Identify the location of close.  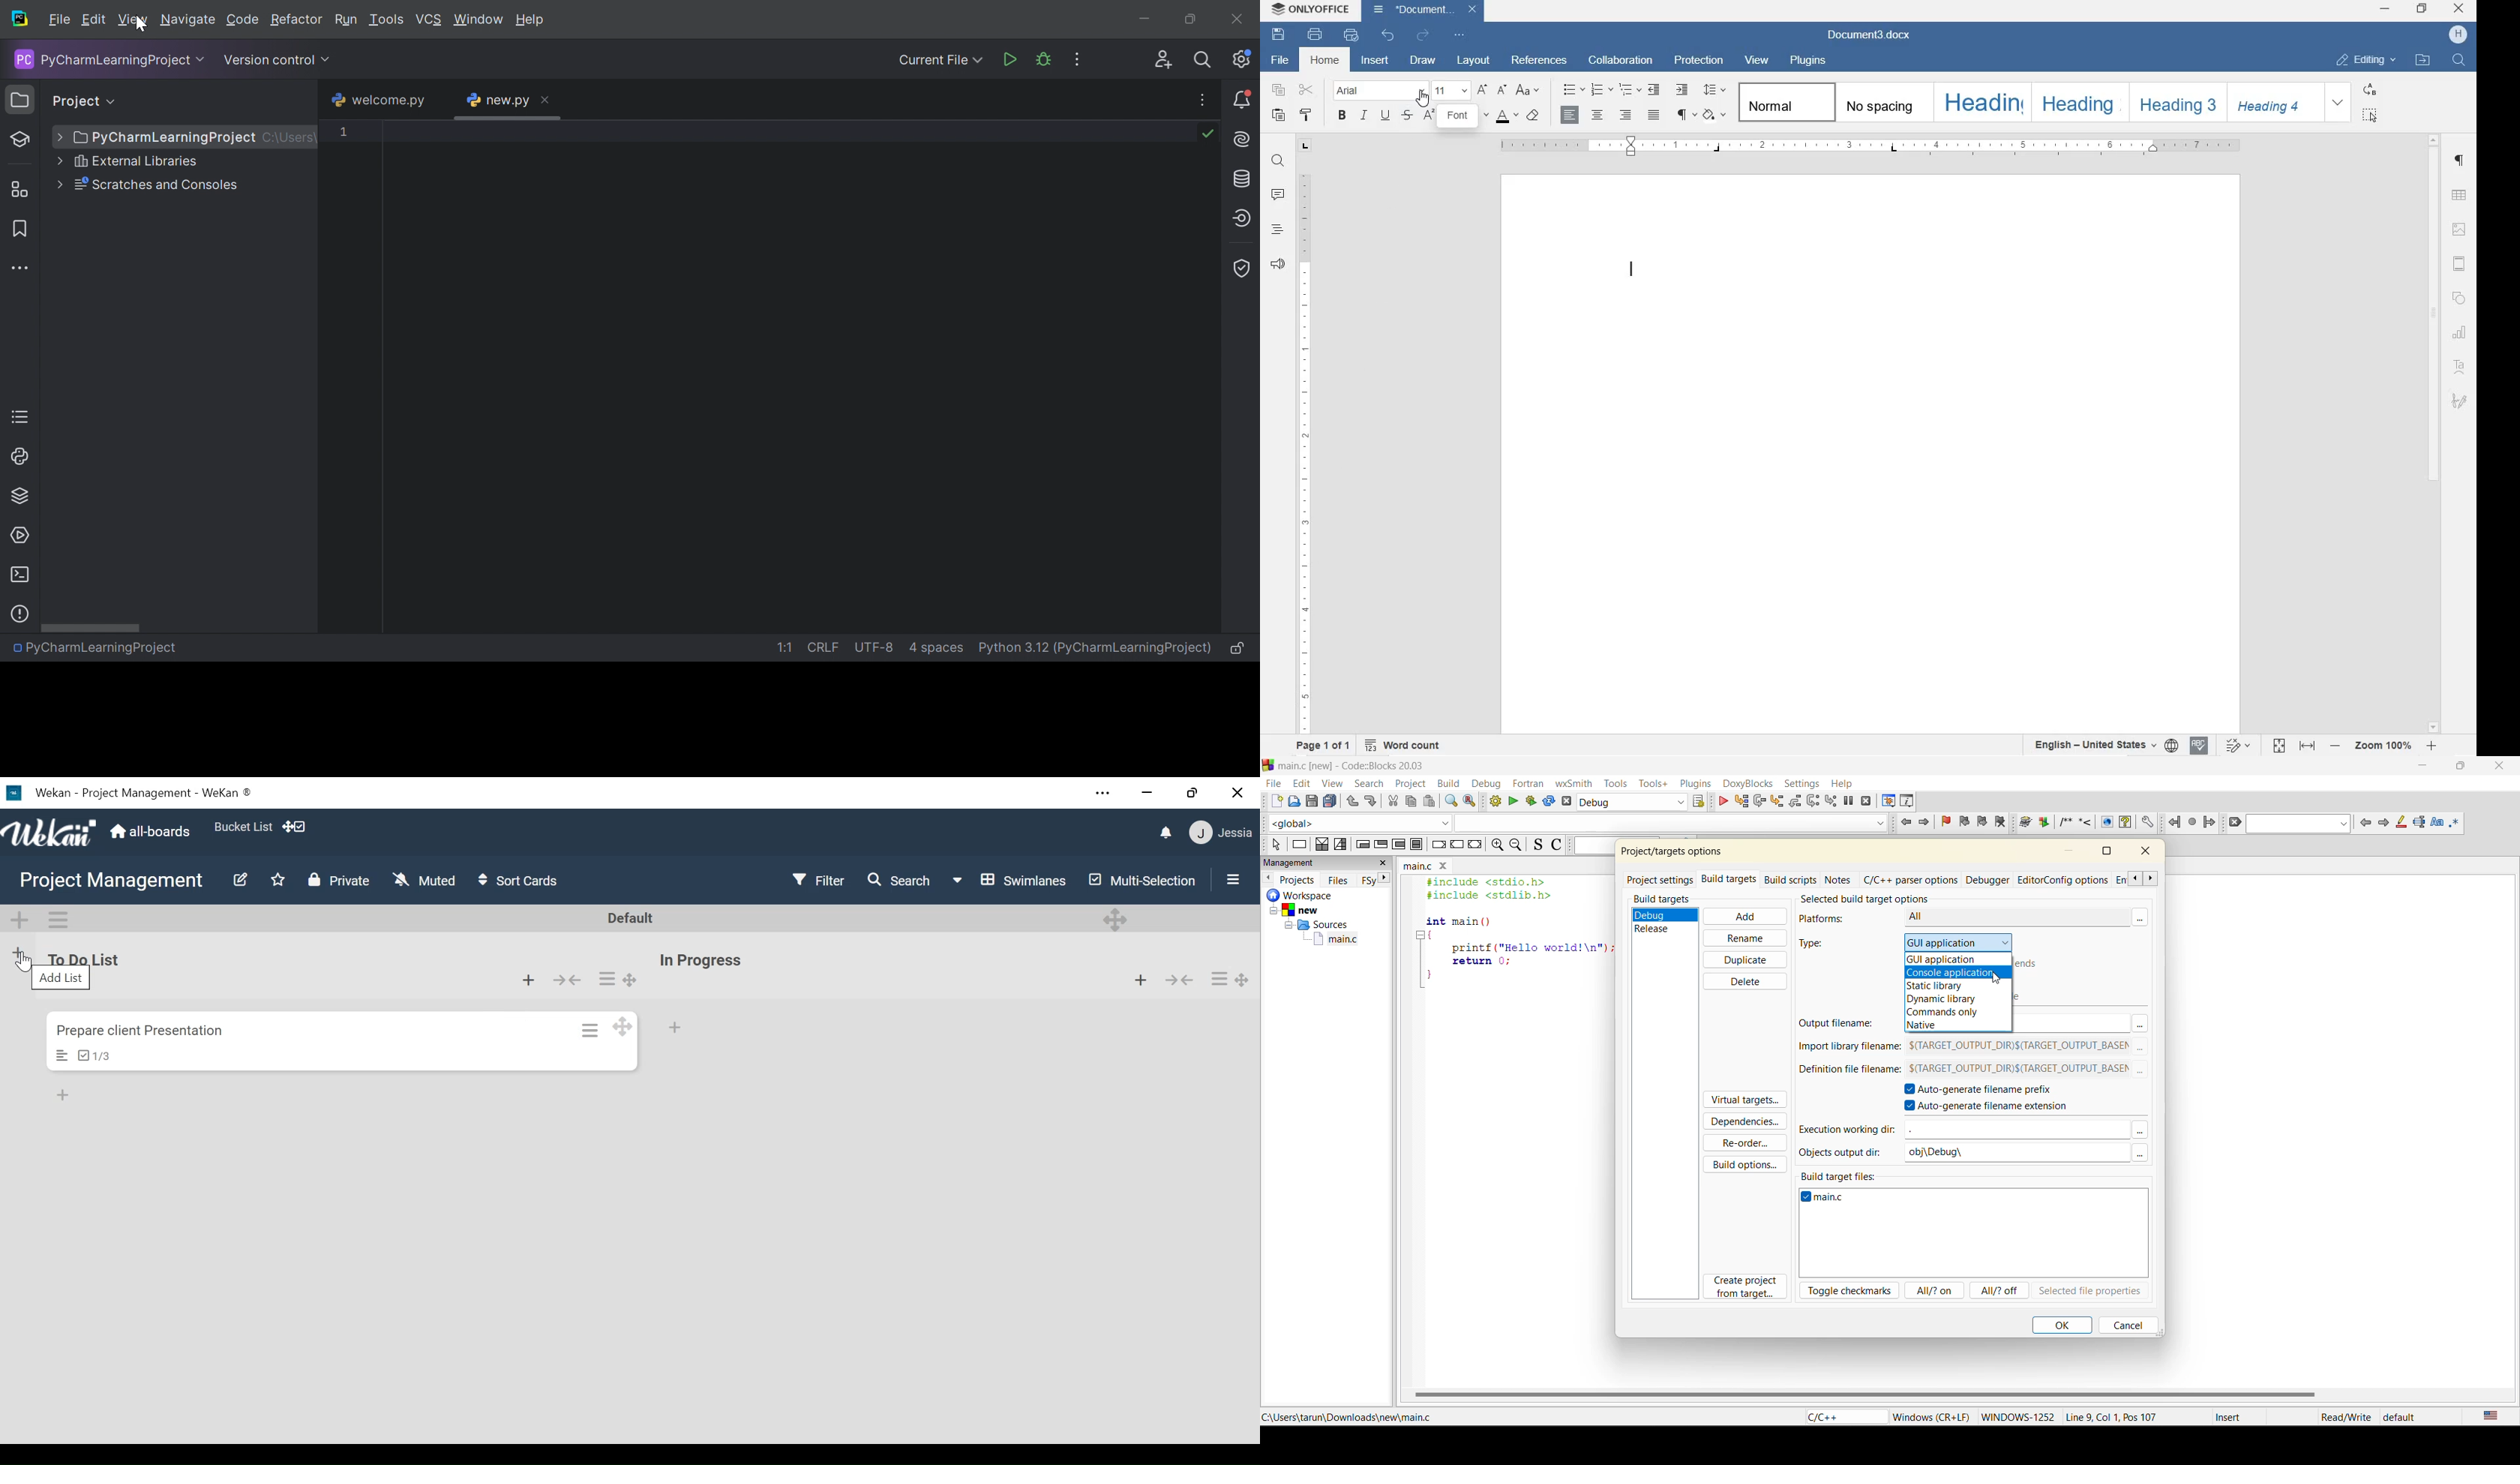
(2149, 853).